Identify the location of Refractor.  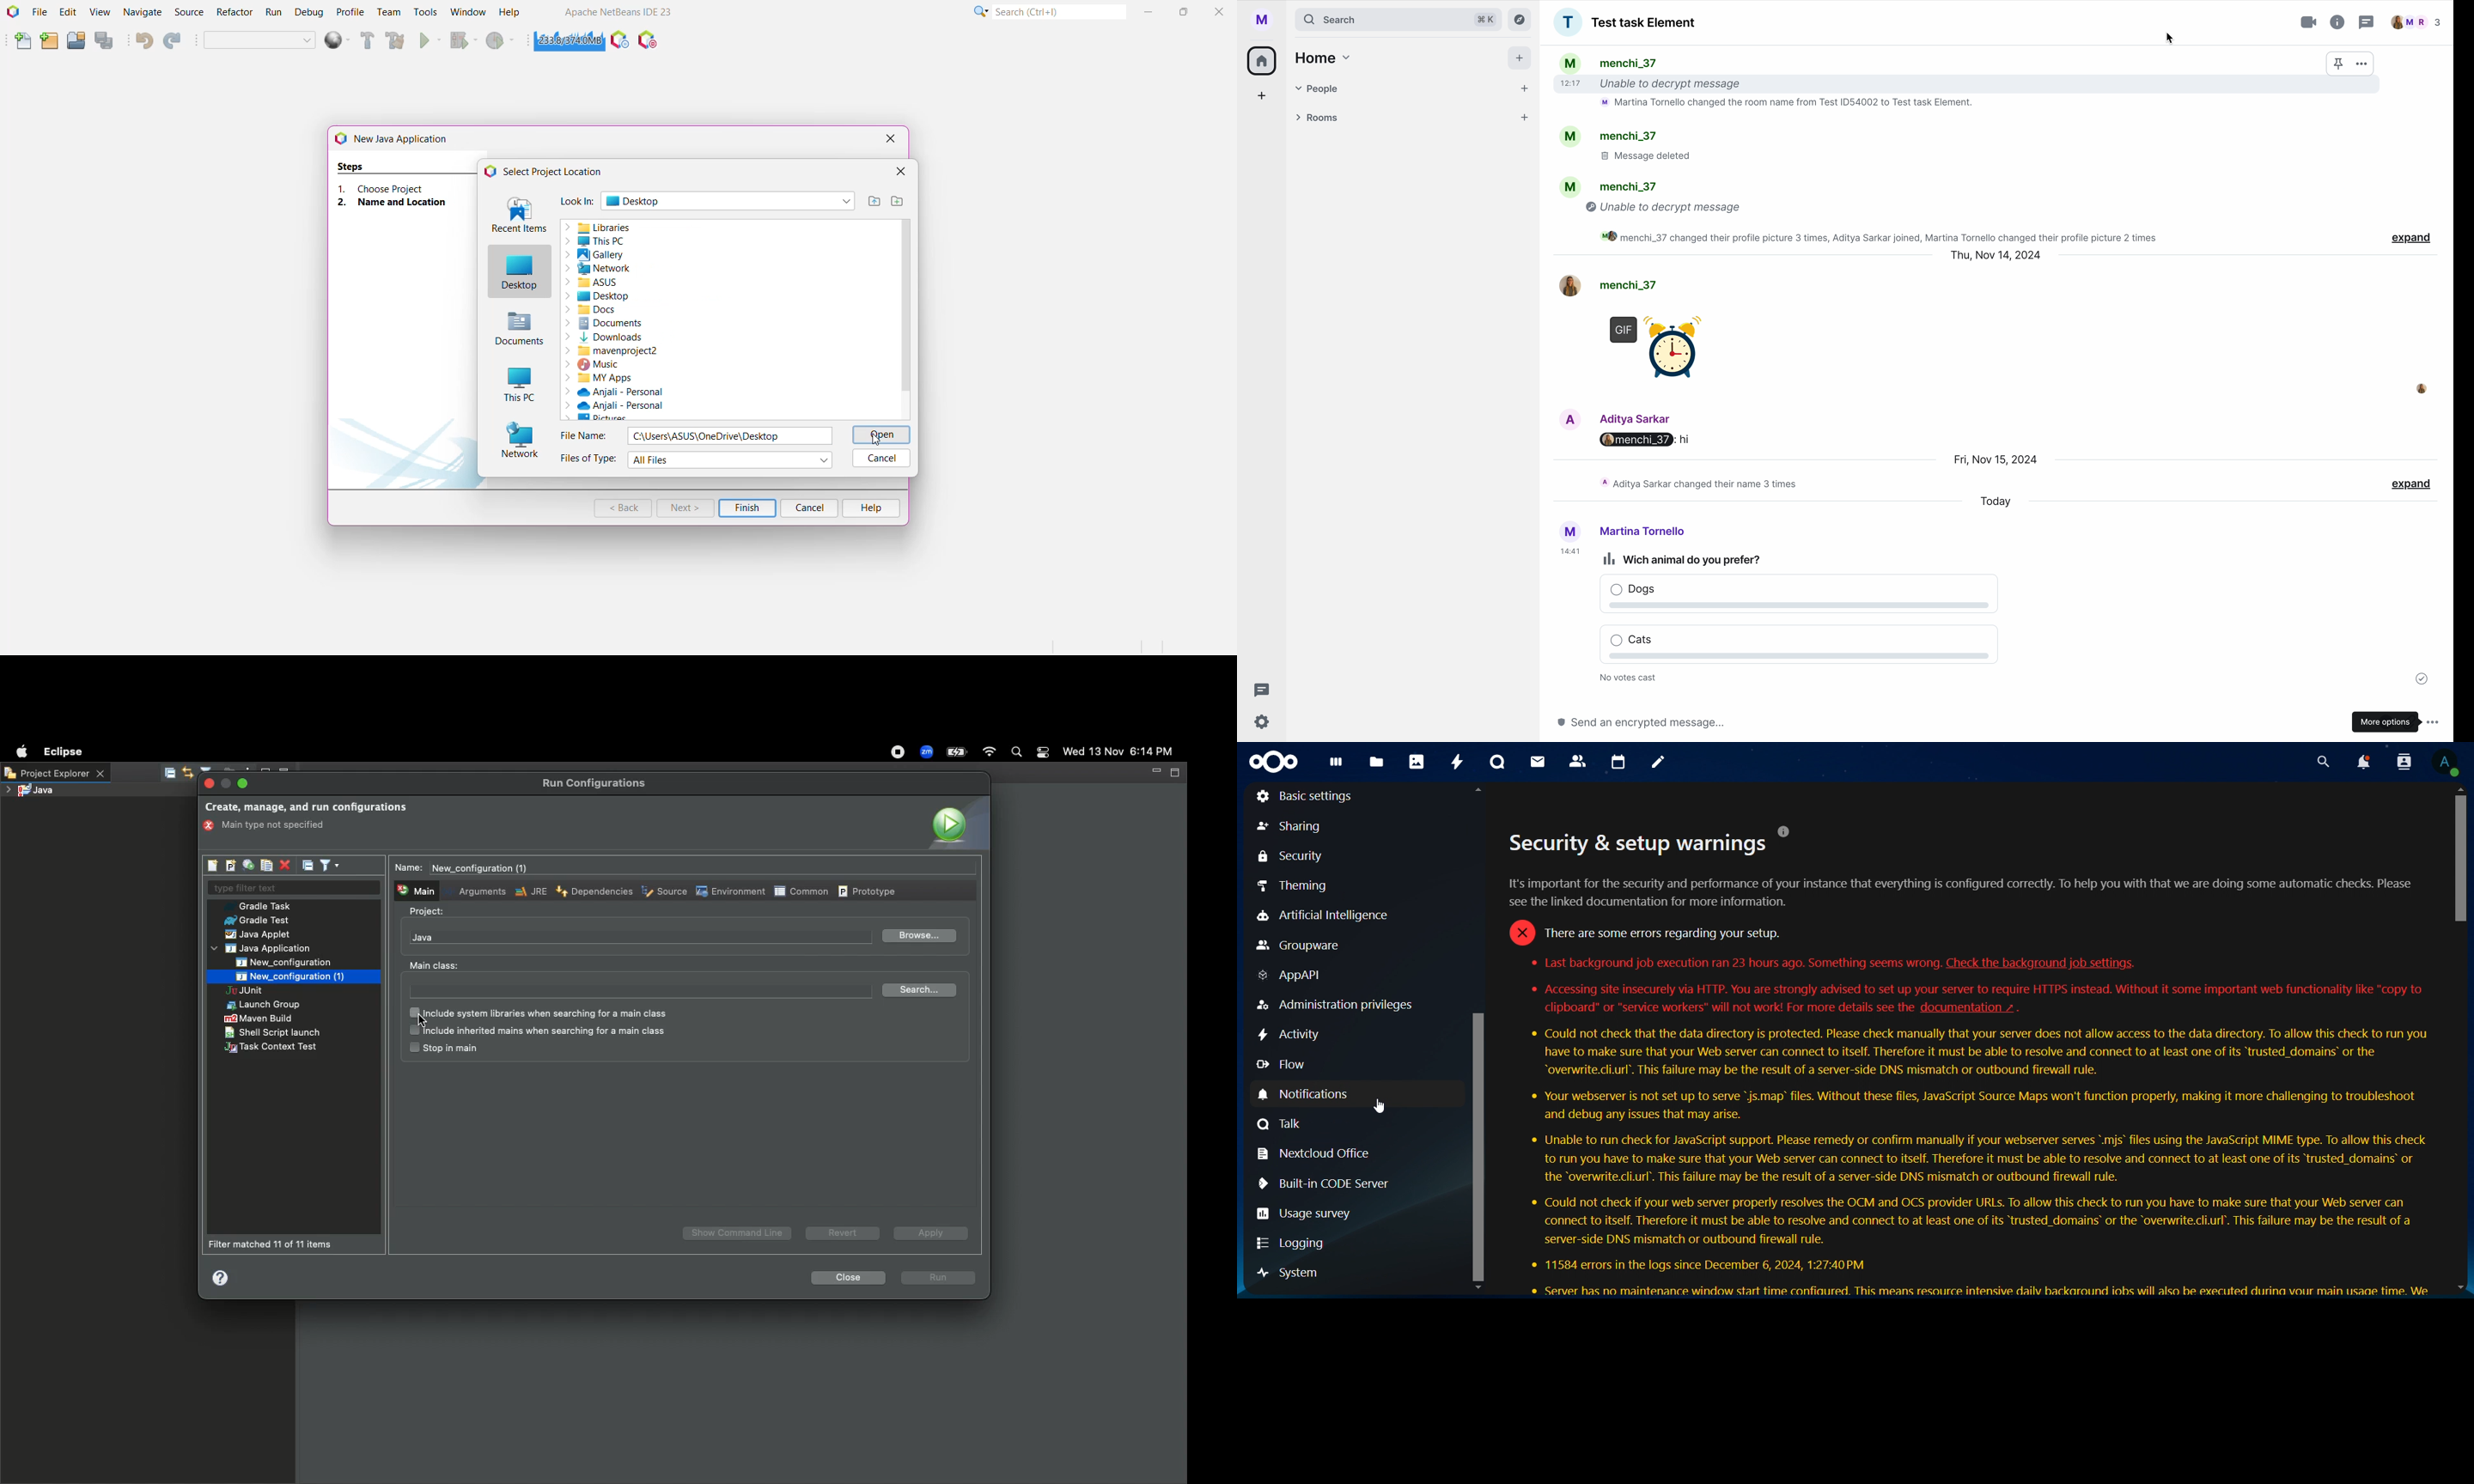
(233, 12).